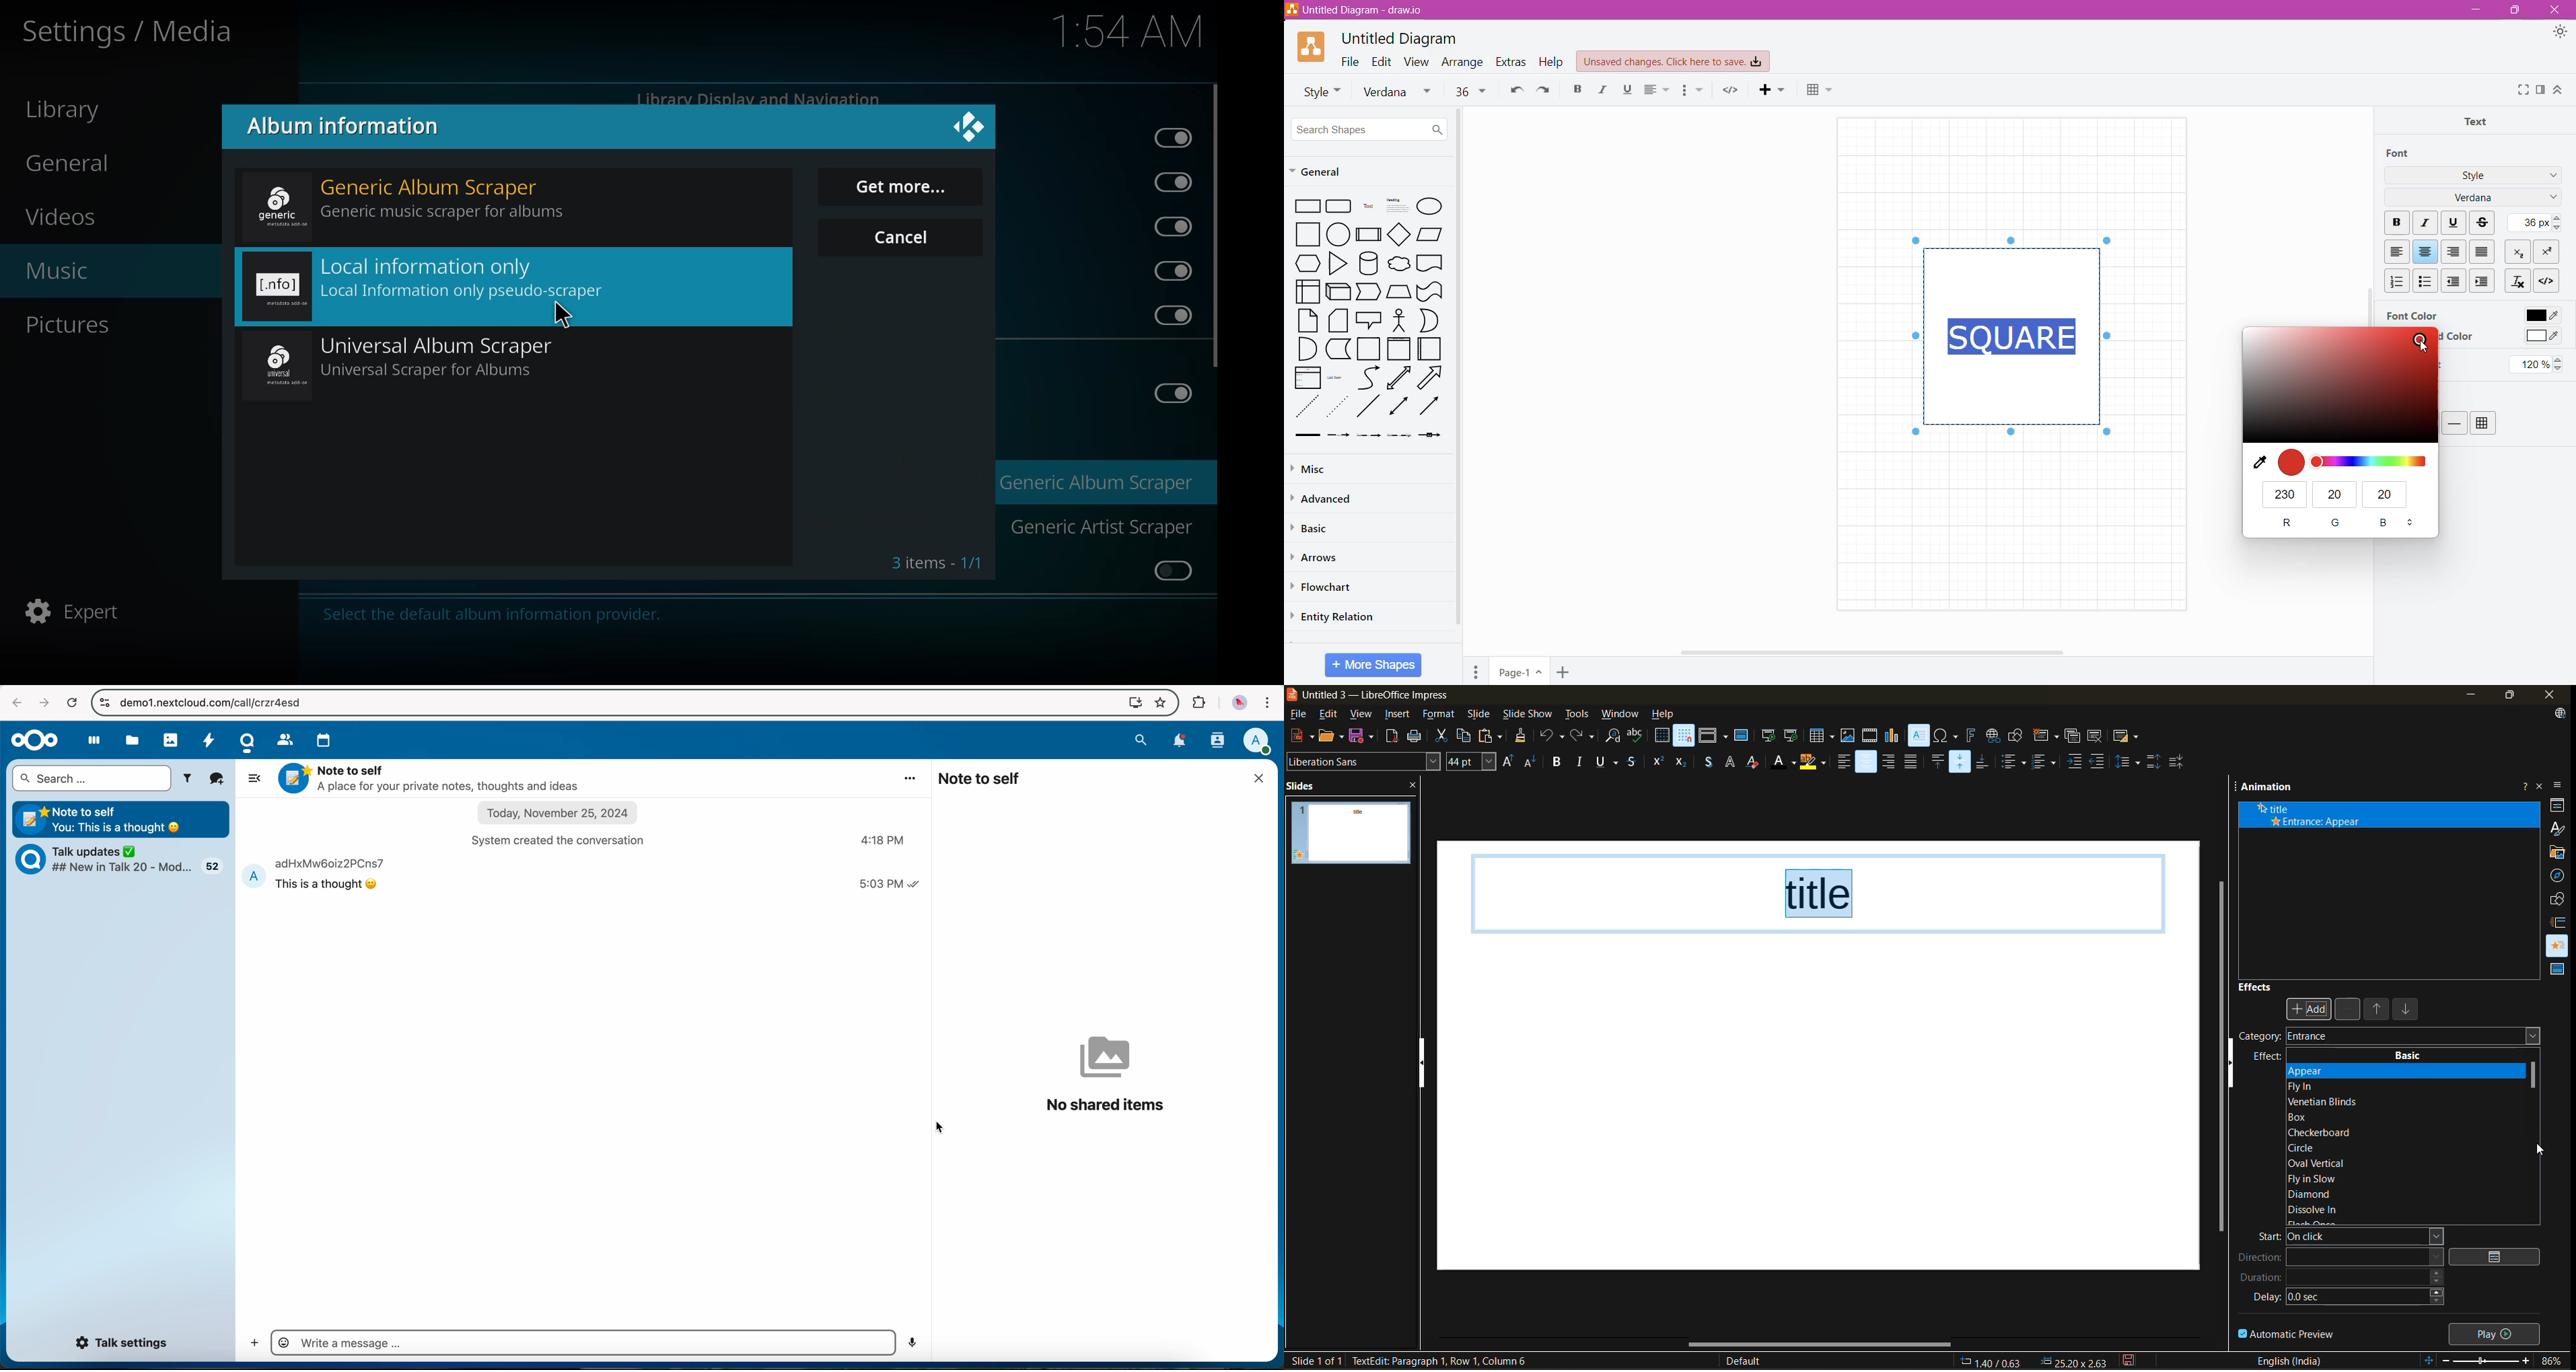 Image resolution: width=2576 pixels, height=1372 pixels. What do you see at coordinates (1324, 467) in the screenshot?
I see `Misc` at bounding box center [1324, 467].